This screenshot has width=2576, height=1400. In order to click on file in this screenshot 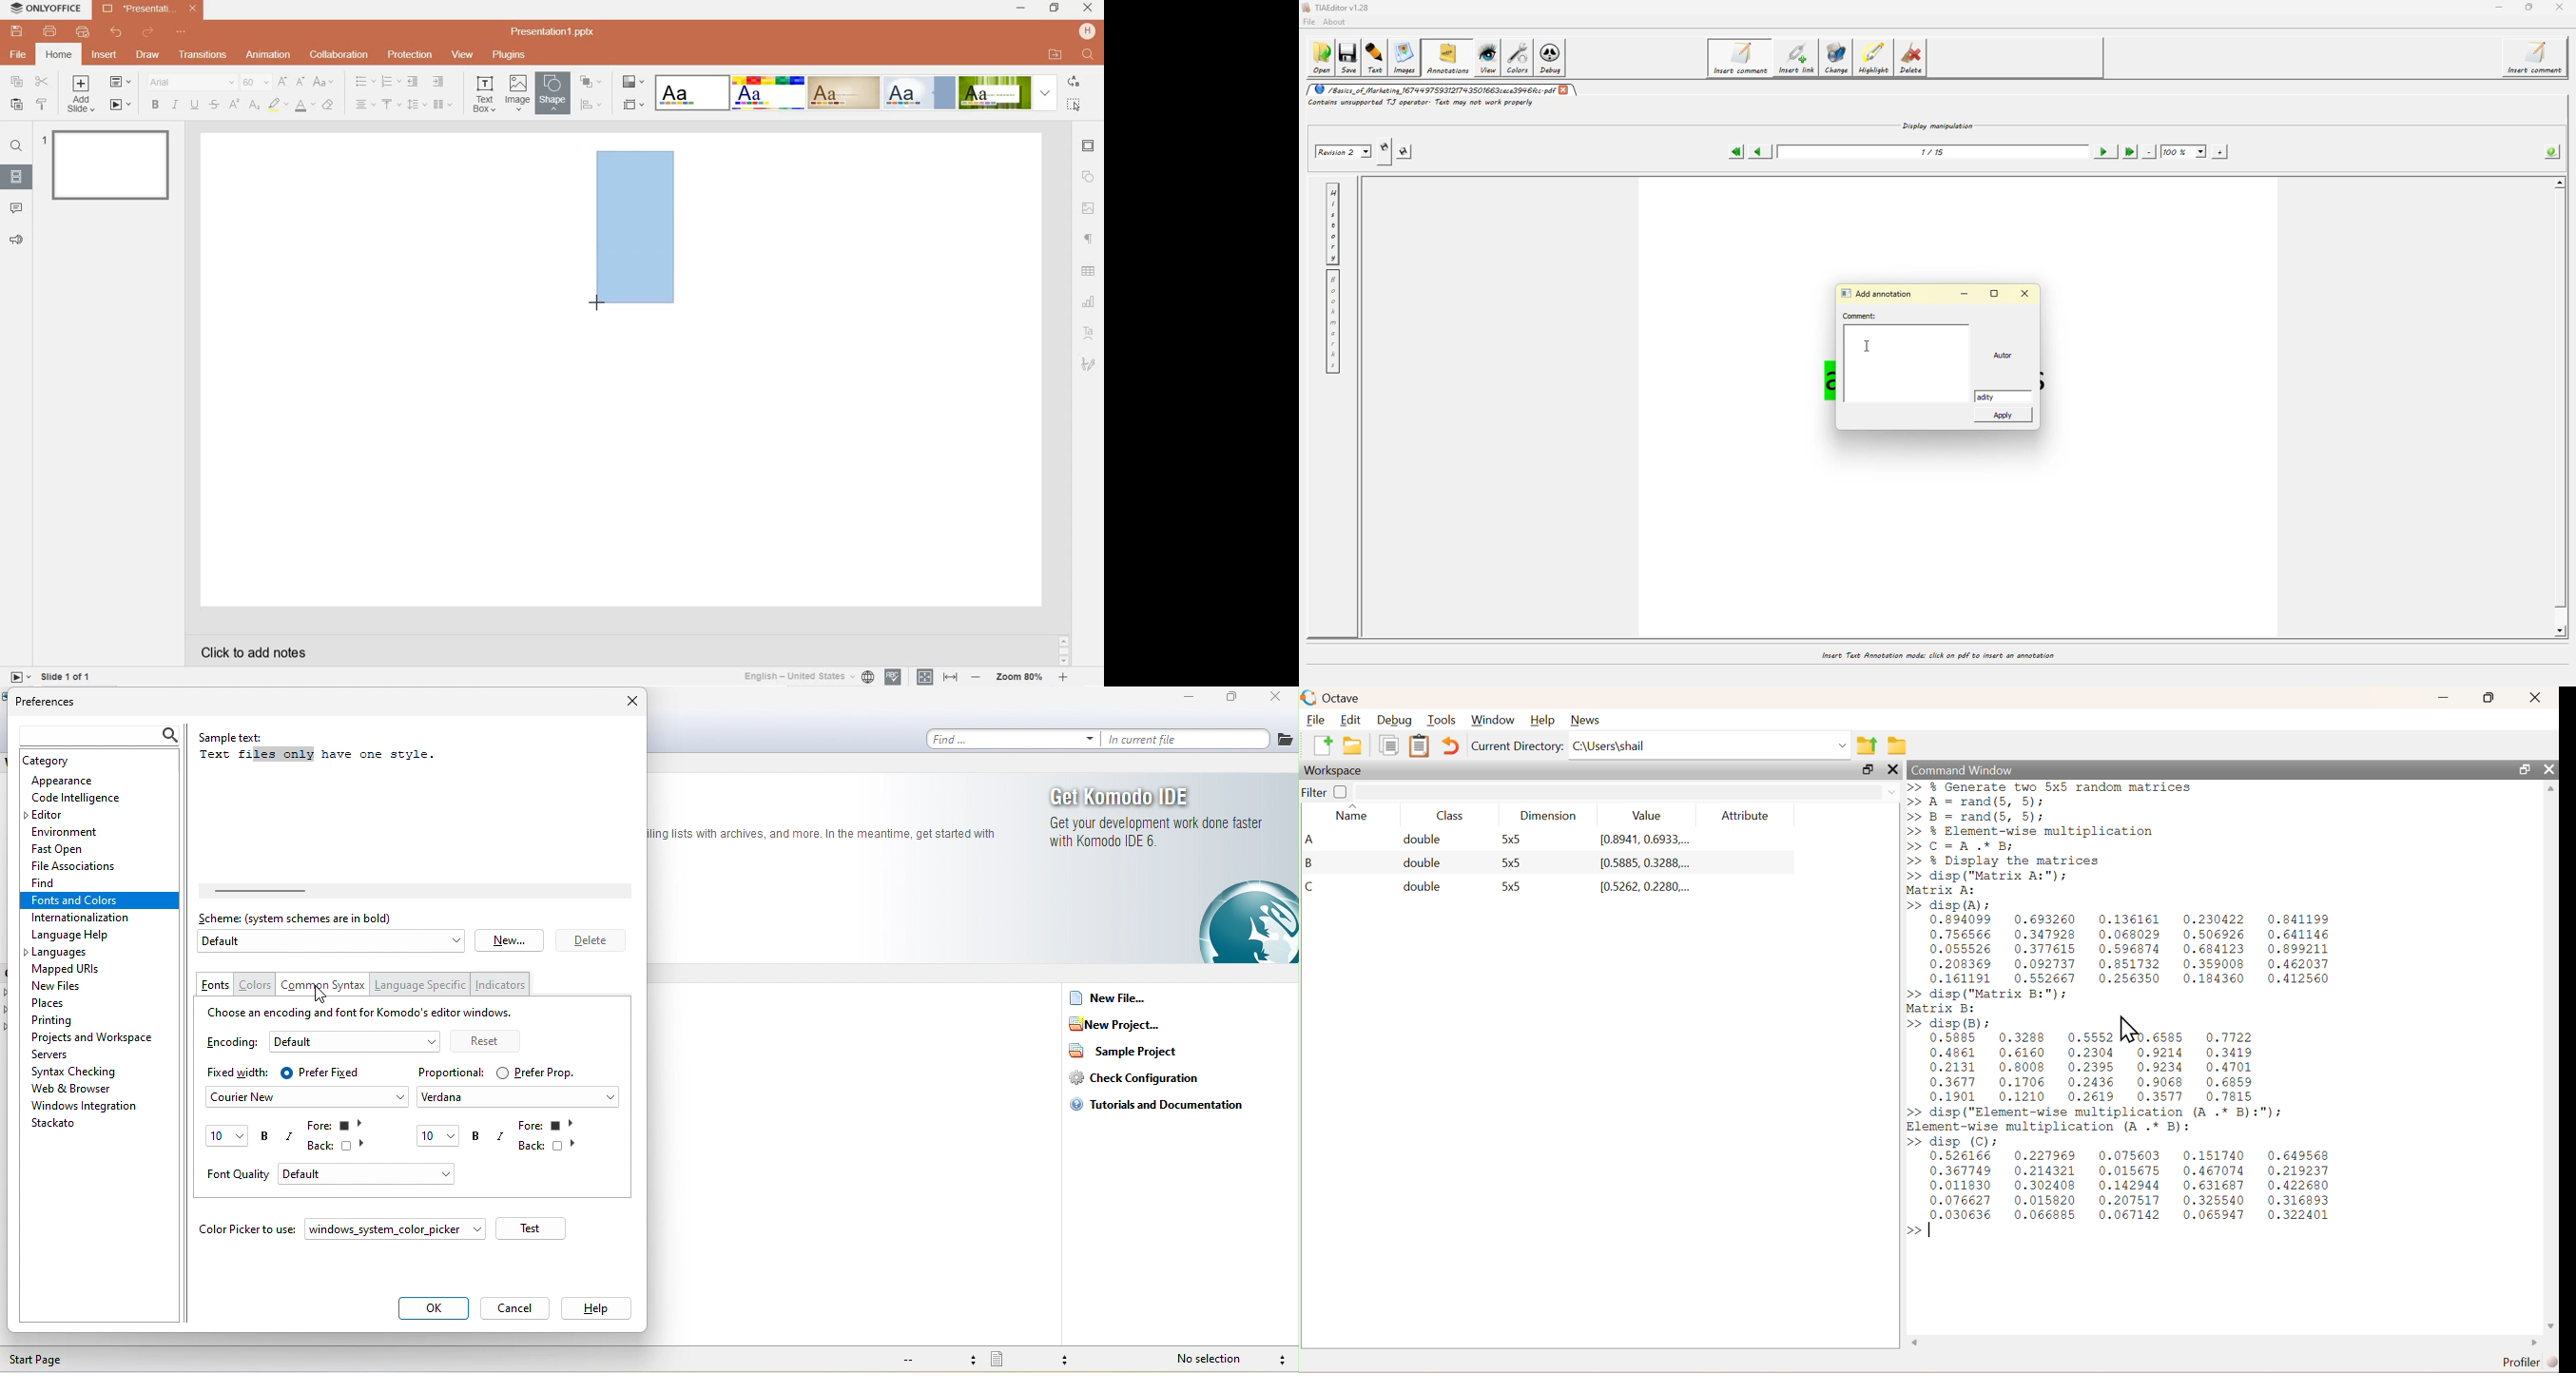, I will do `click(19, 55)`.